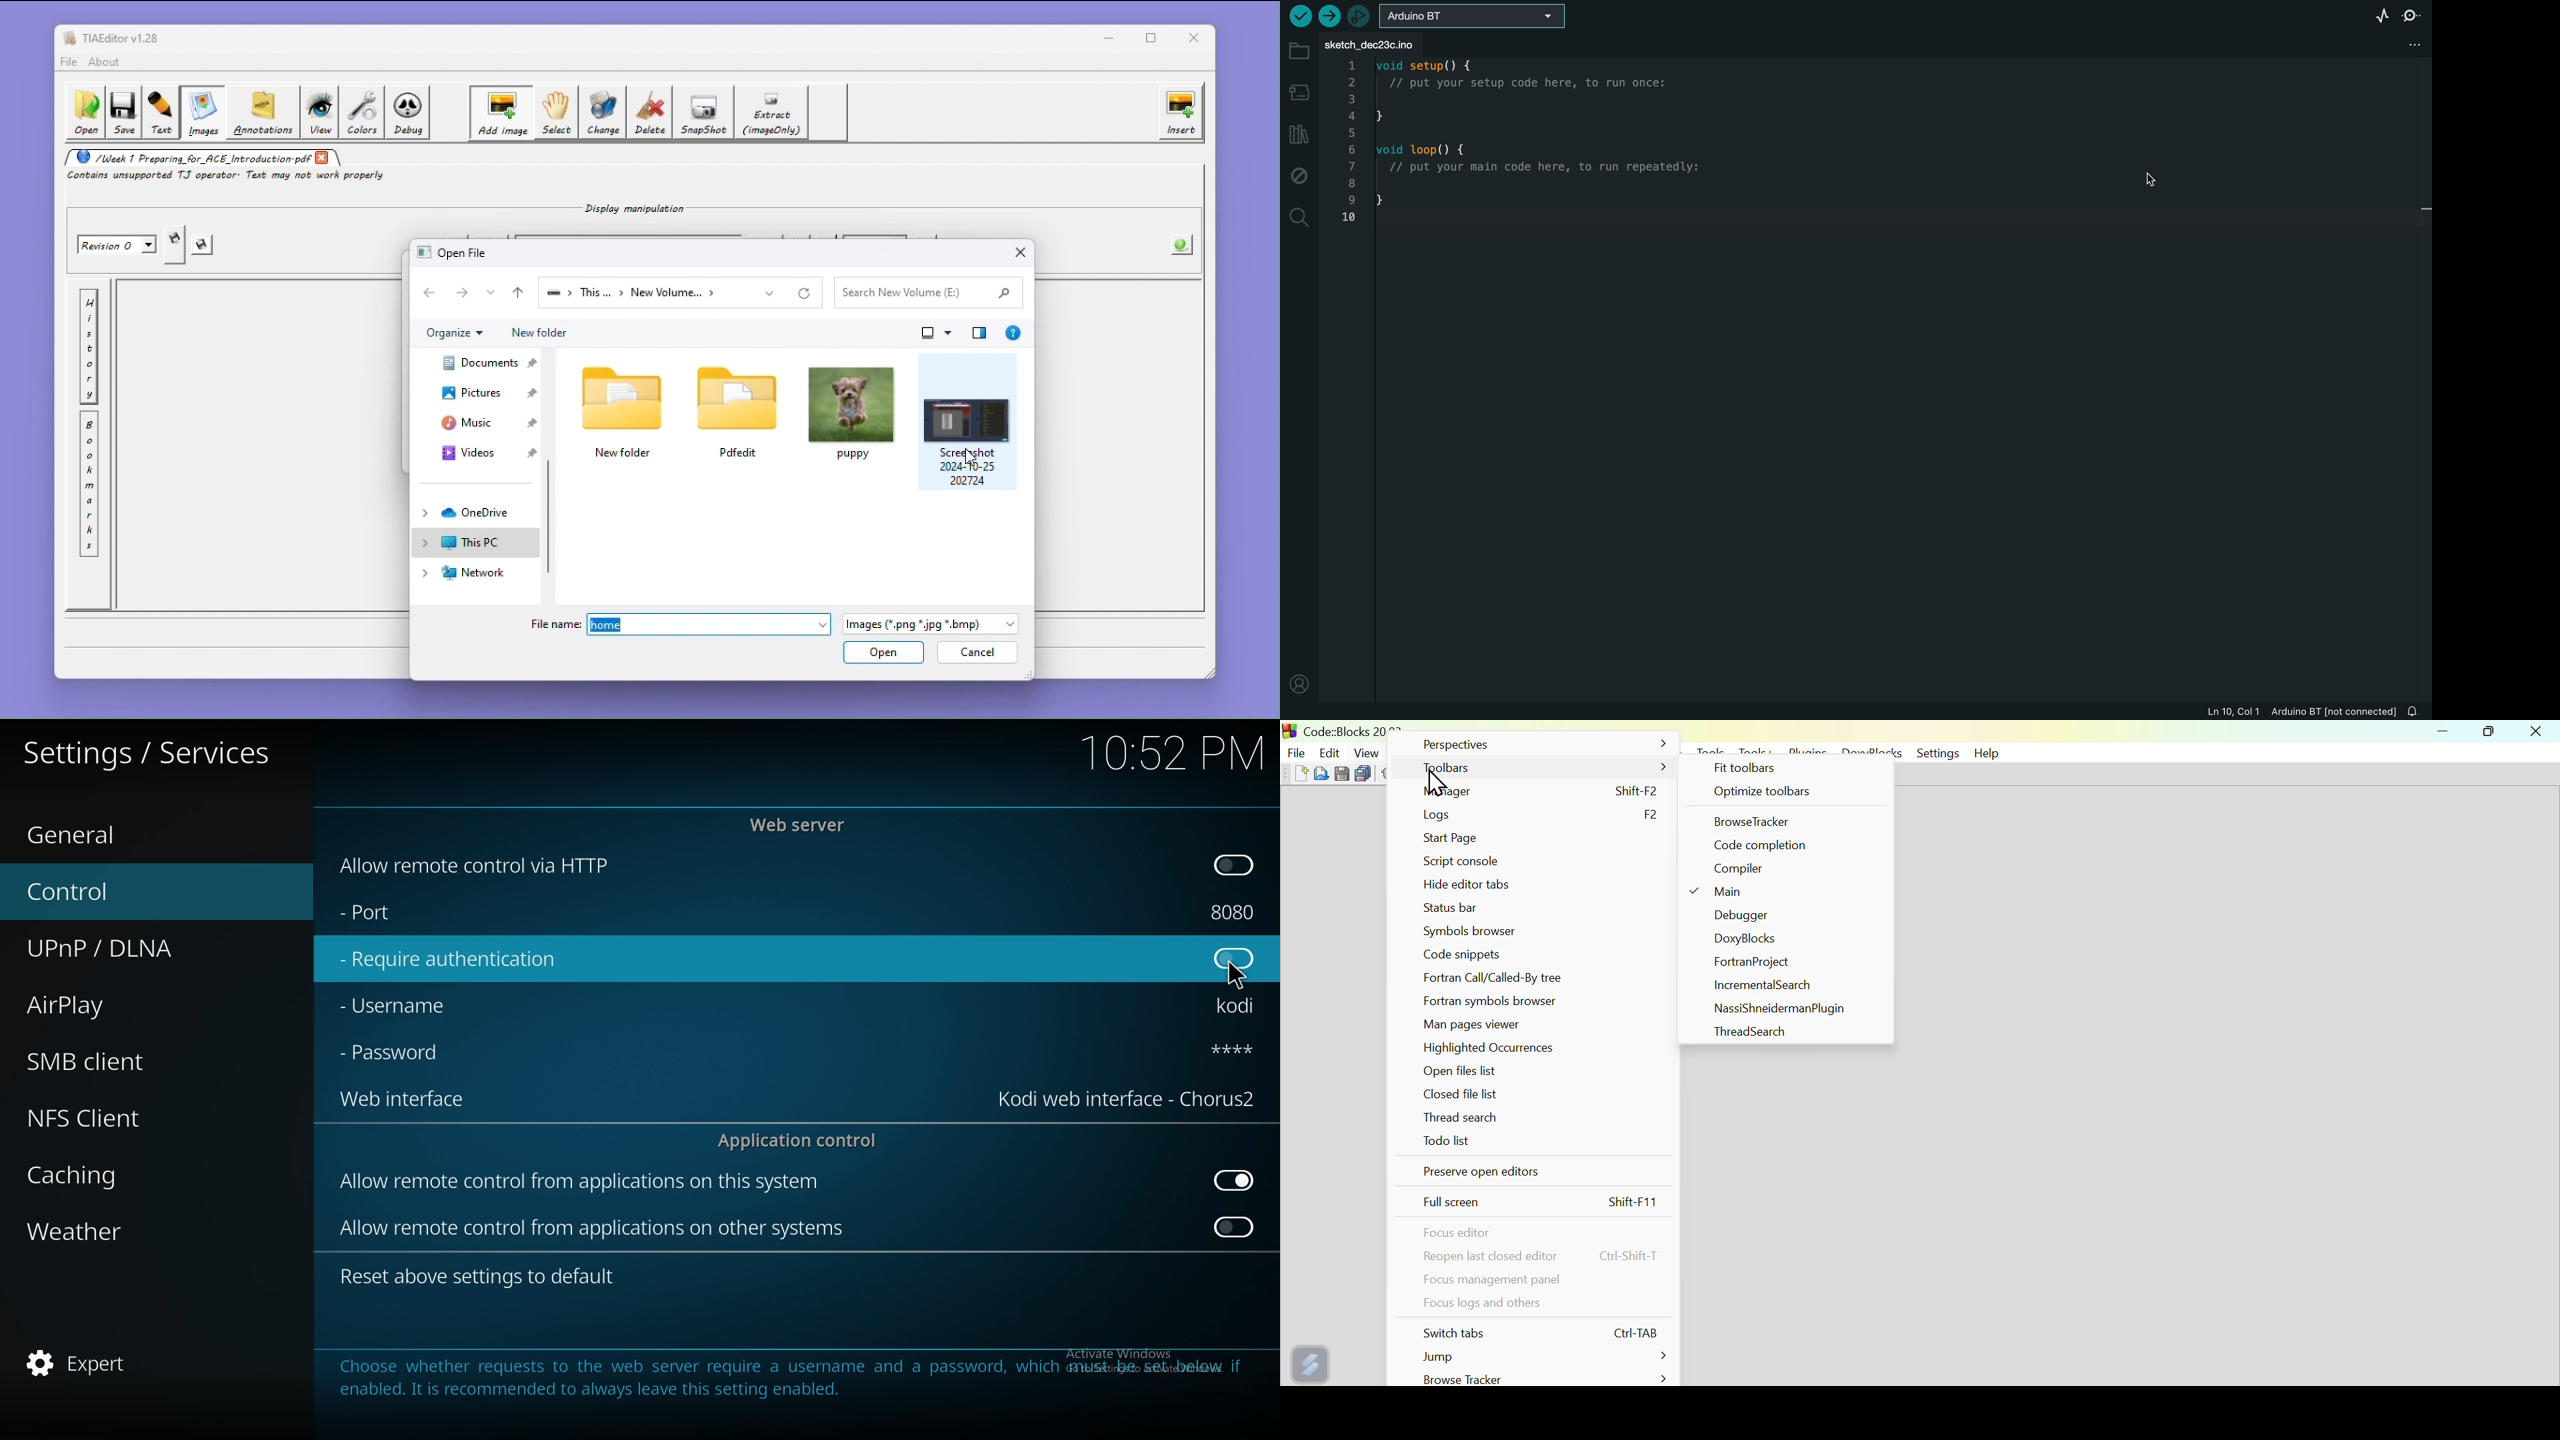  I want to click on time, so click(1172, 752).